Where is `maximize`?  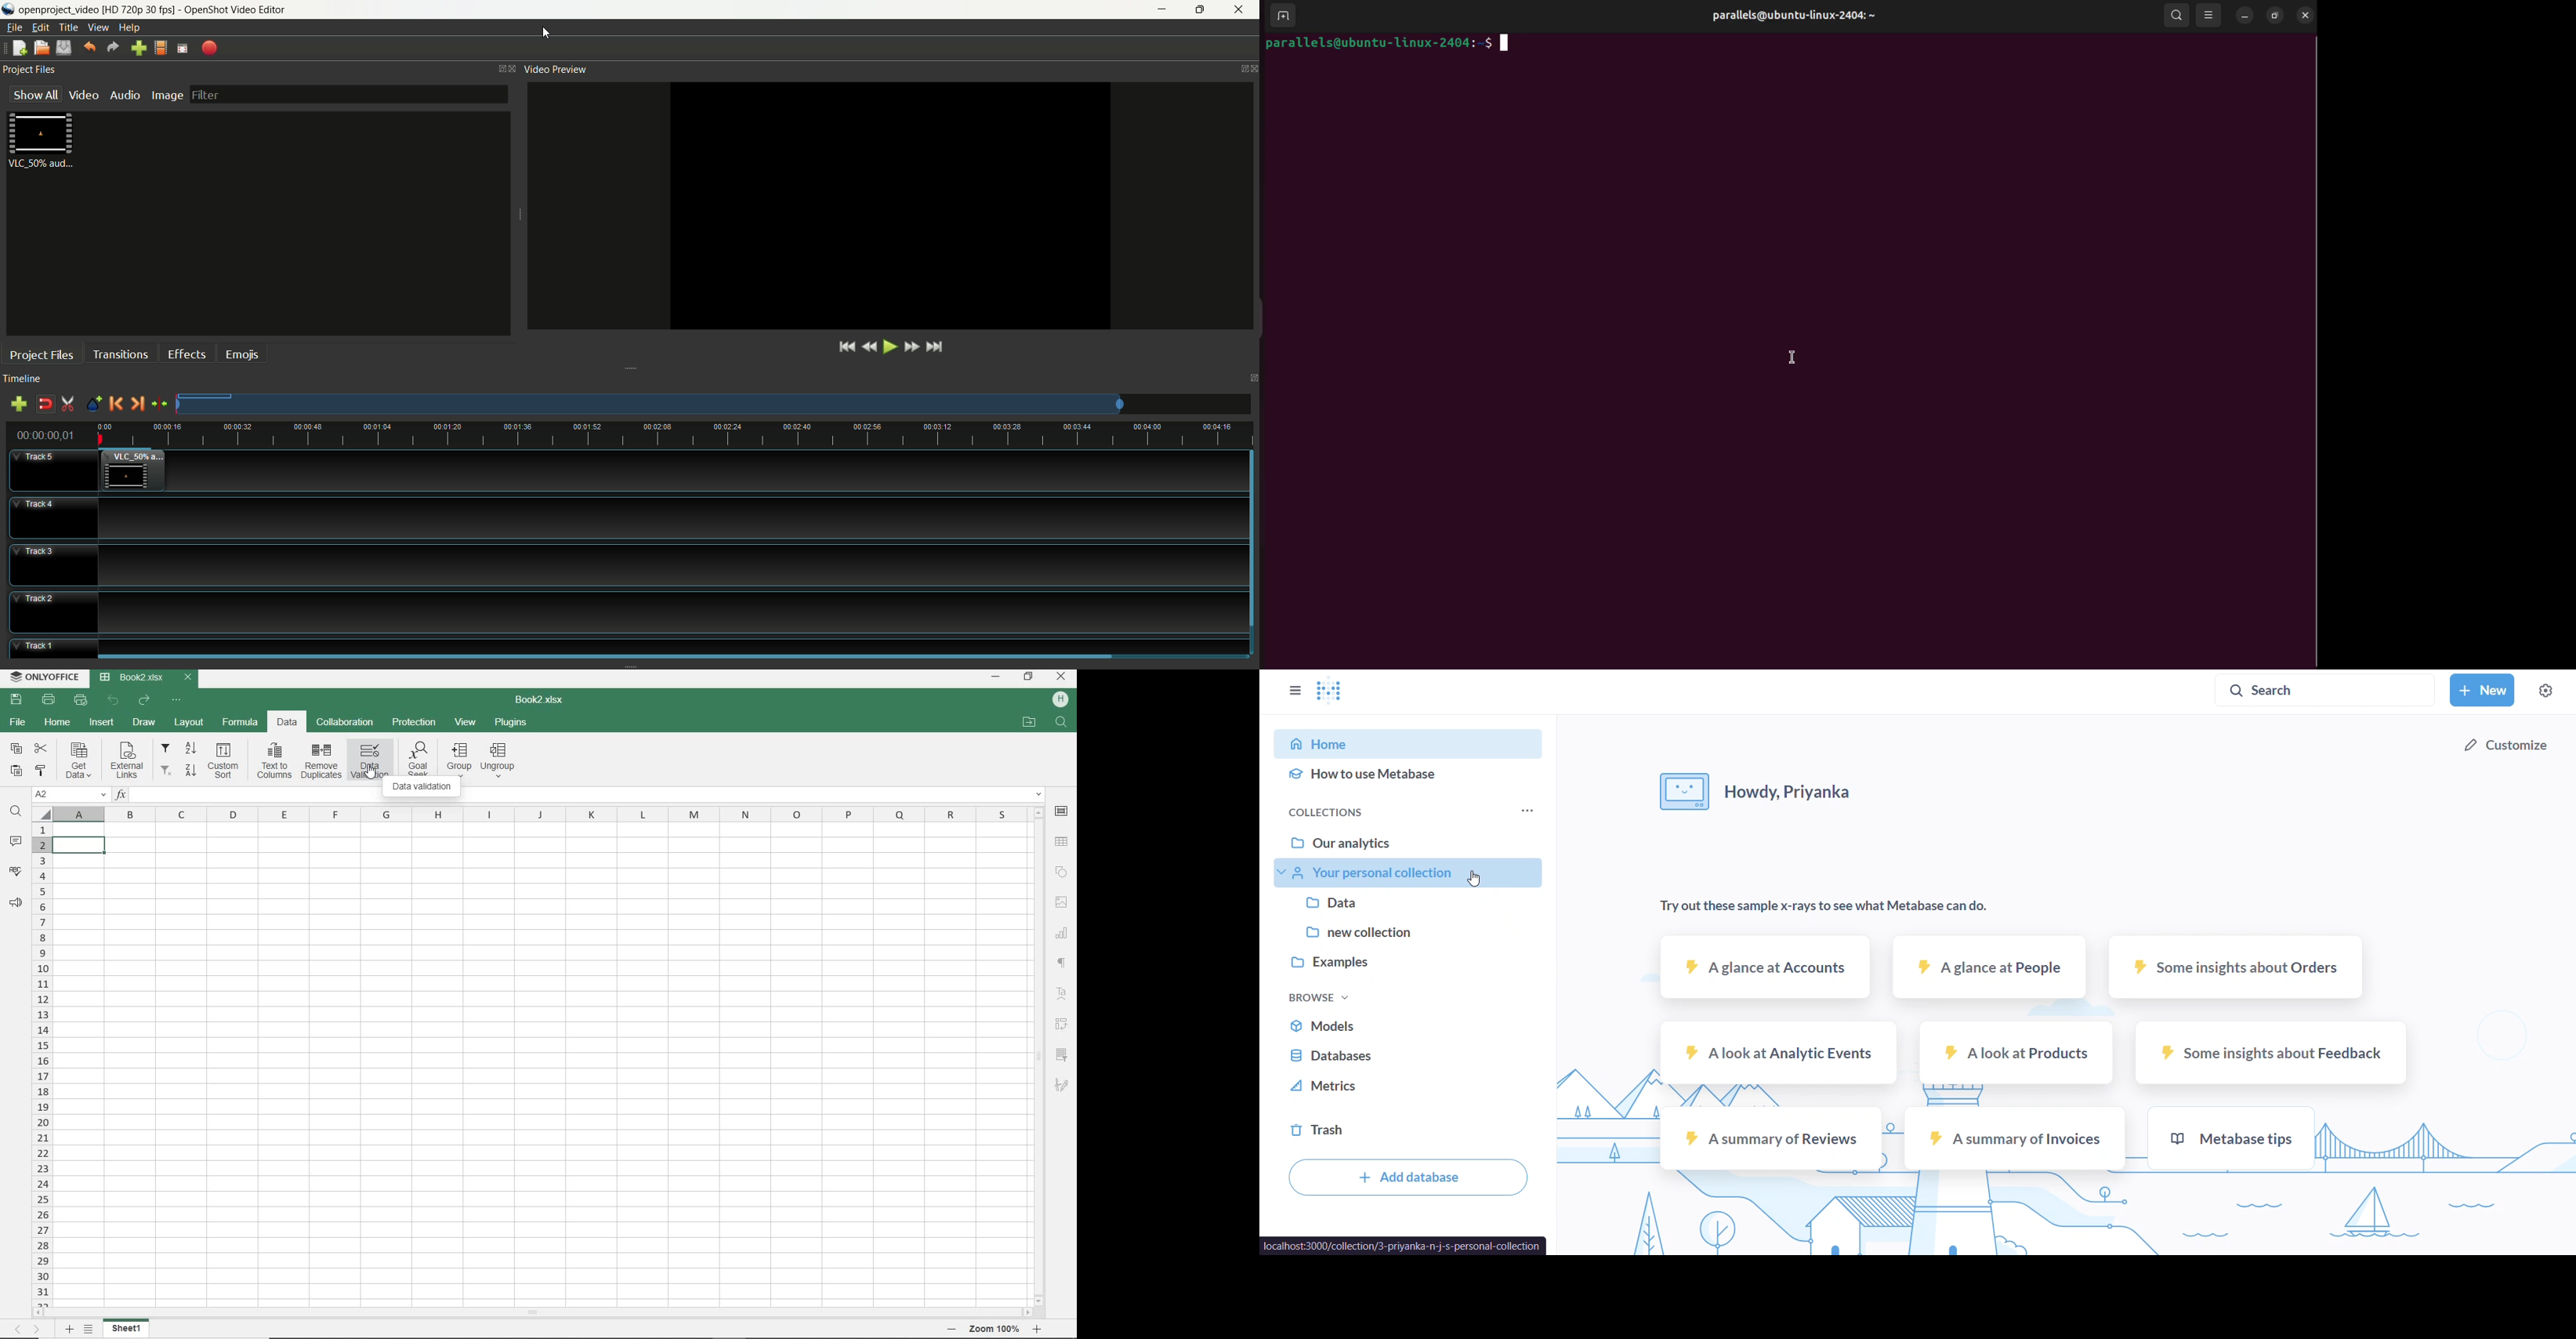
maximize is located at coordinates (1235, 66).